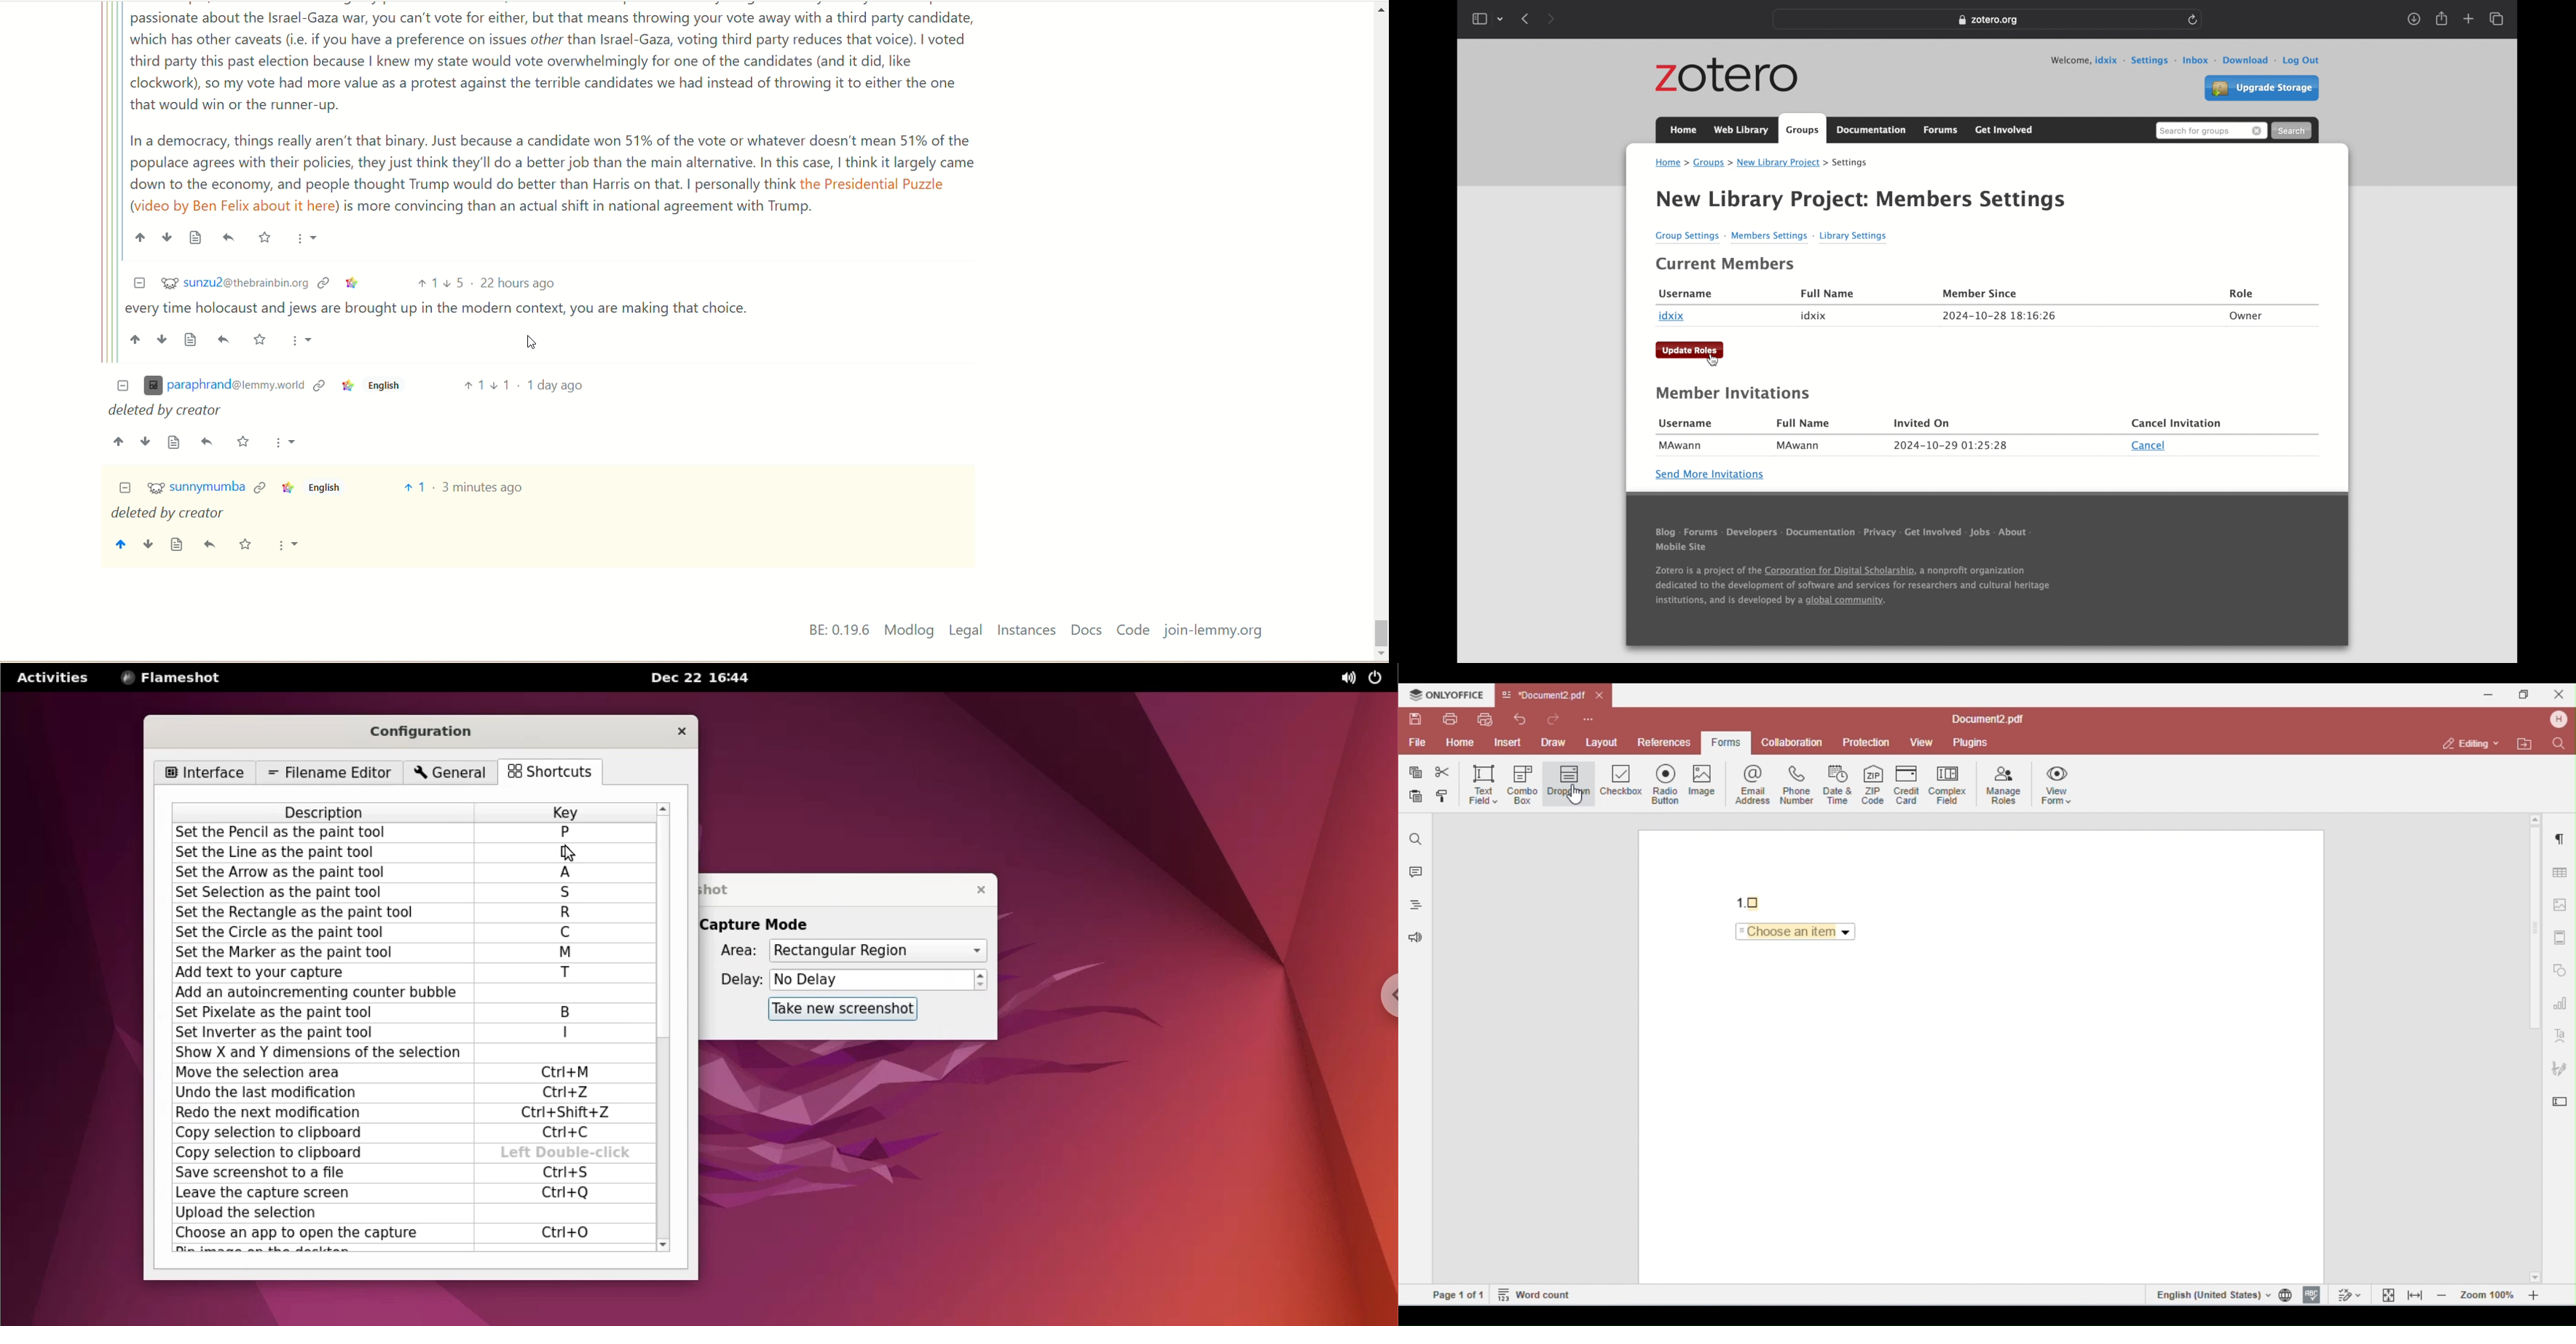  Describe the element at coordinates (264, 237) in the screenshot. I see `Starred` at that location.